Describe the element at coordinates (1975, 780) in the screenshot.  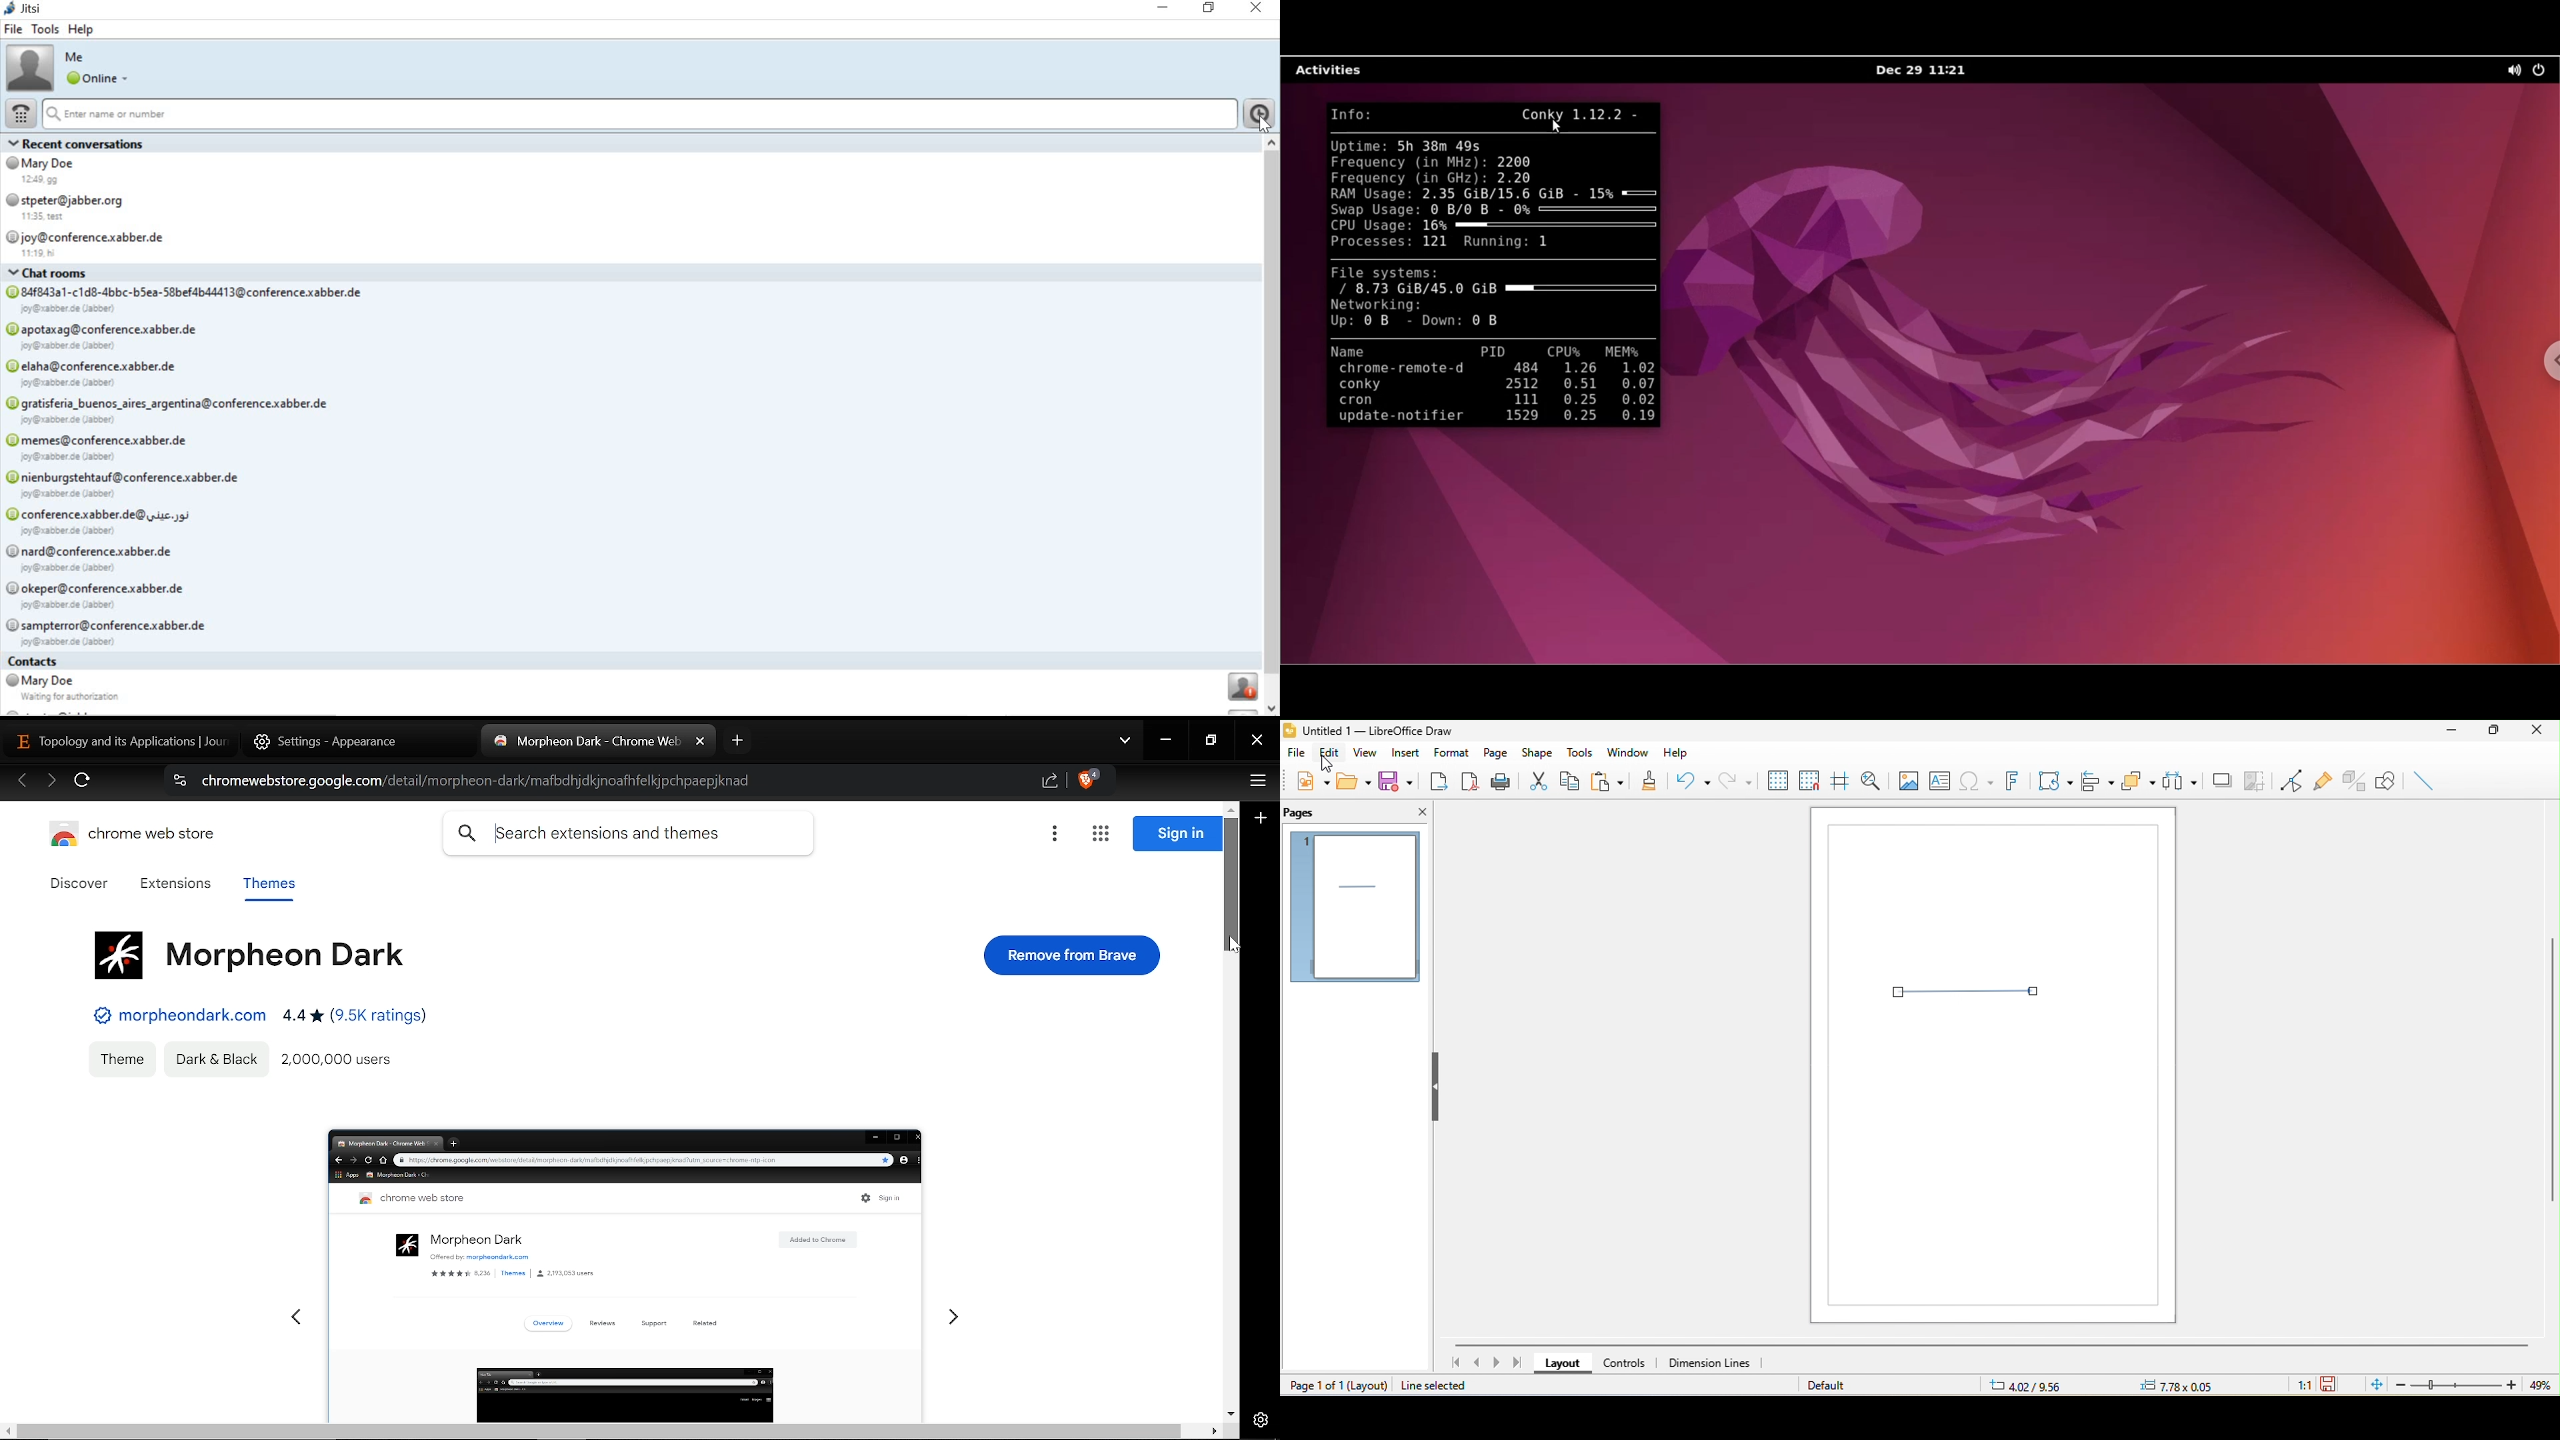
I see `special character` at that location.